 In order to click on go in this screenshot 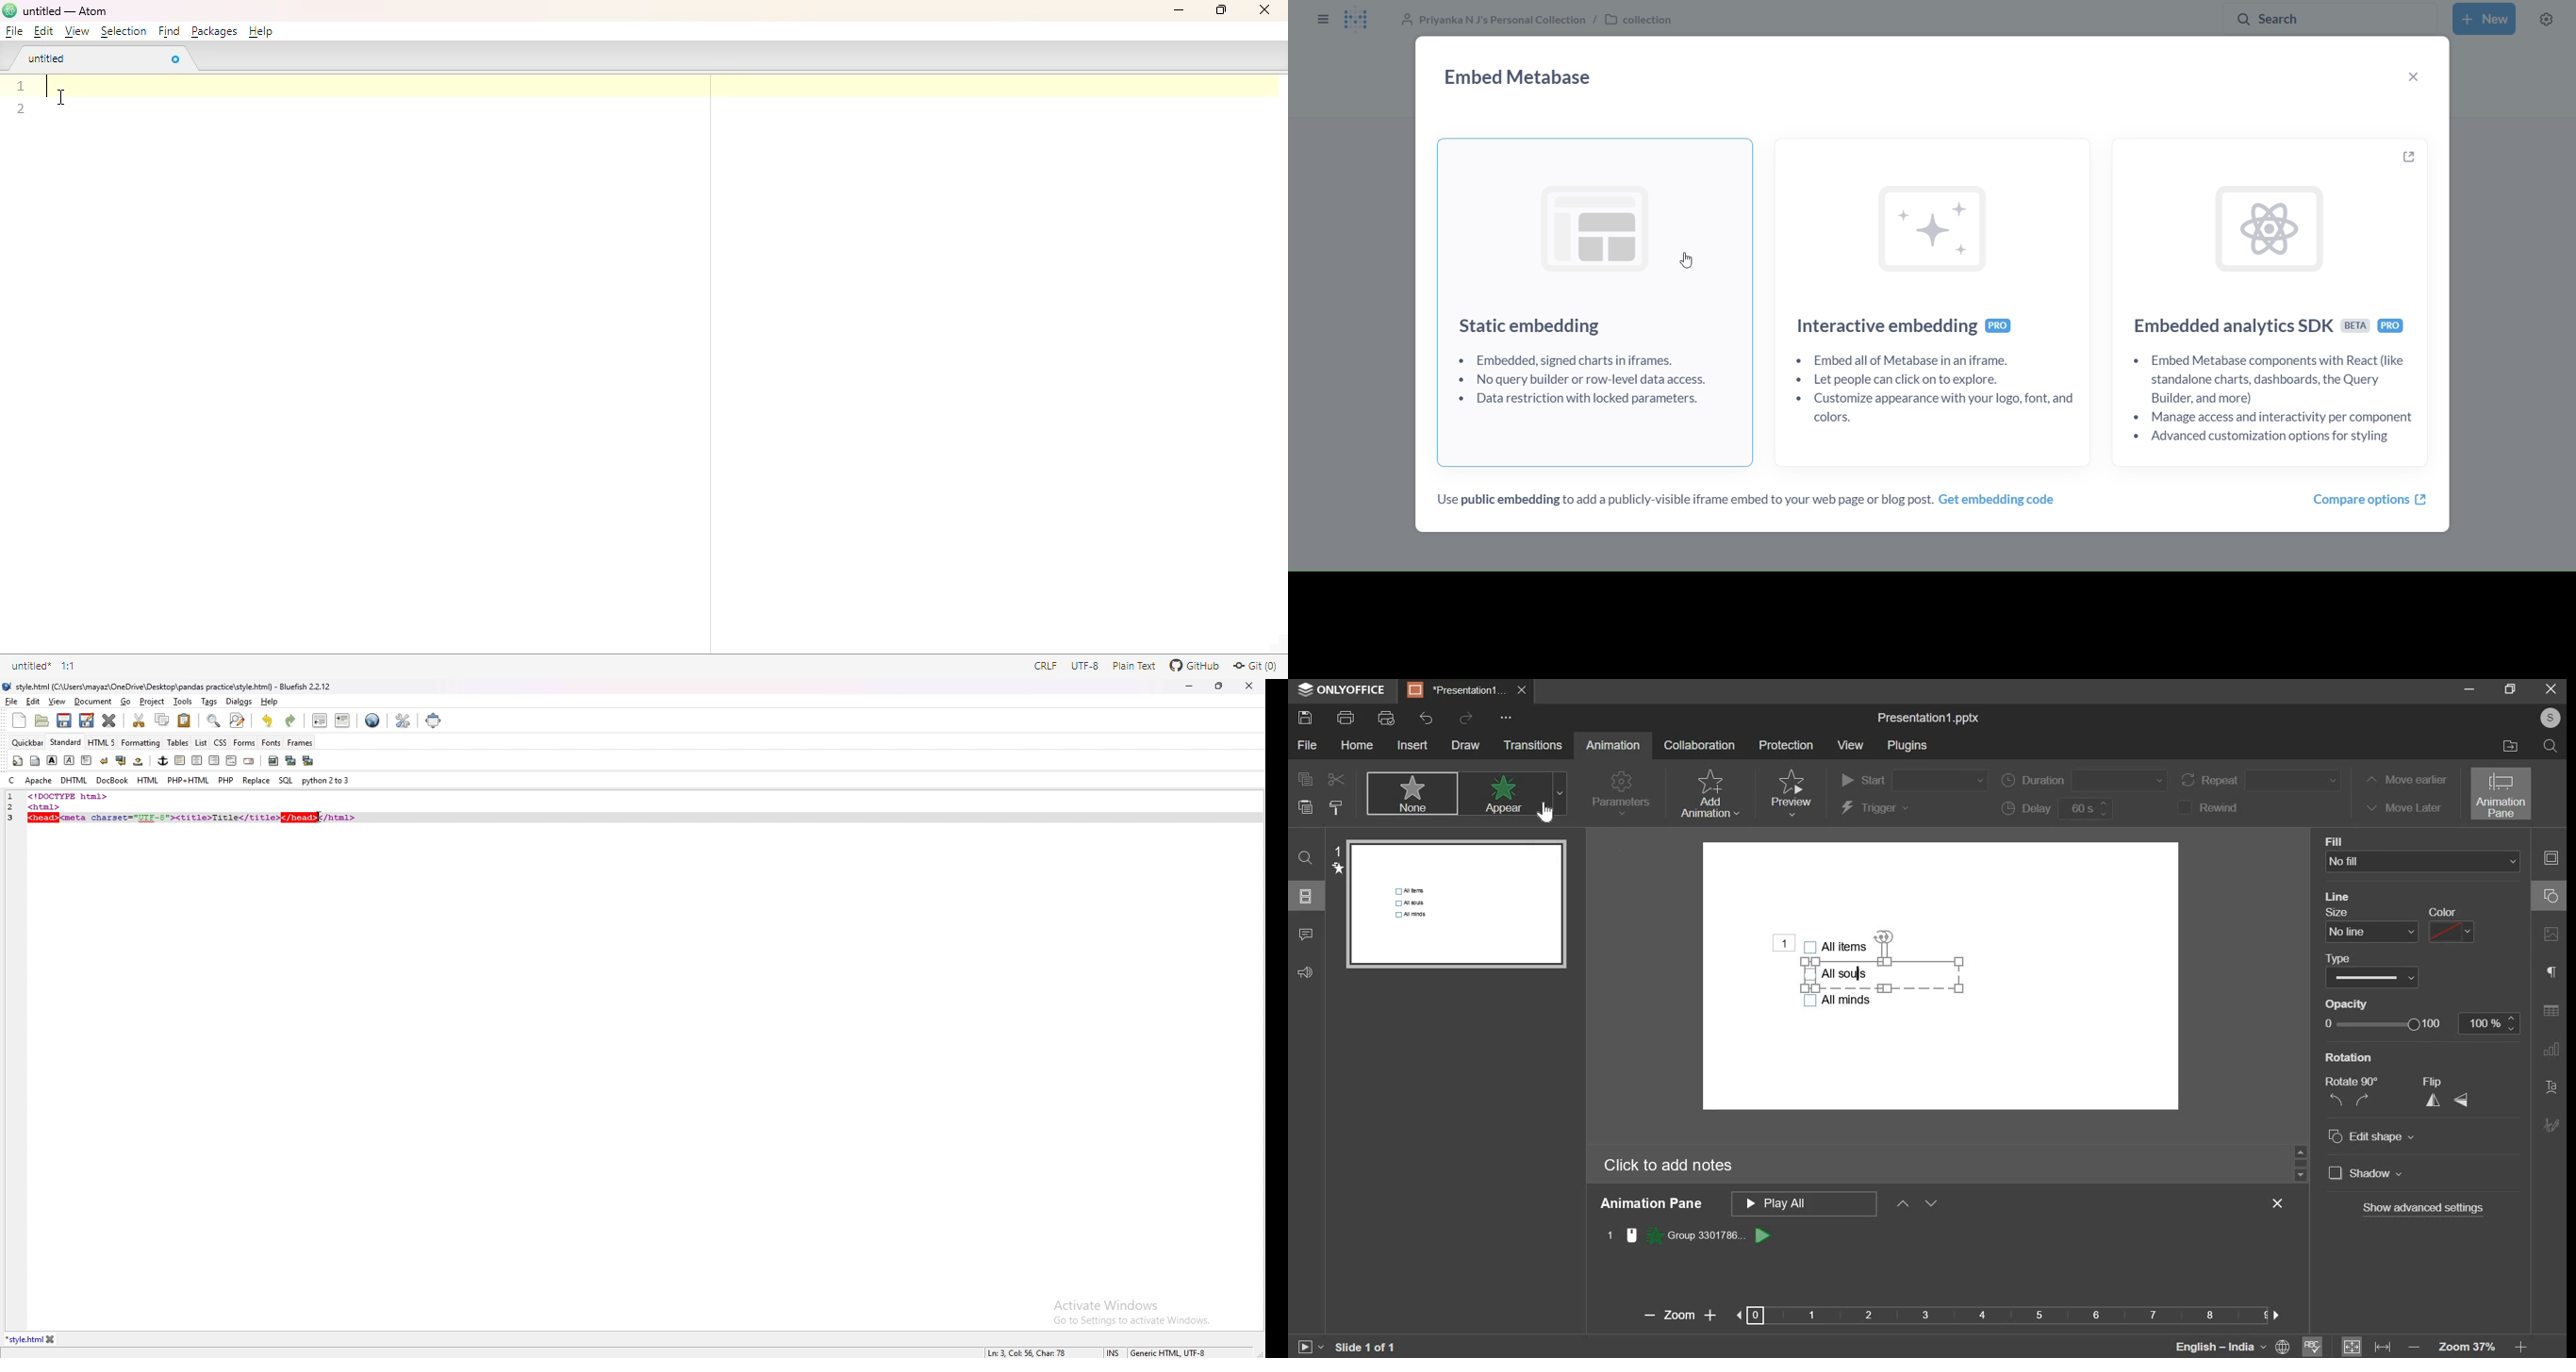, I will do `click(127, 702)`.